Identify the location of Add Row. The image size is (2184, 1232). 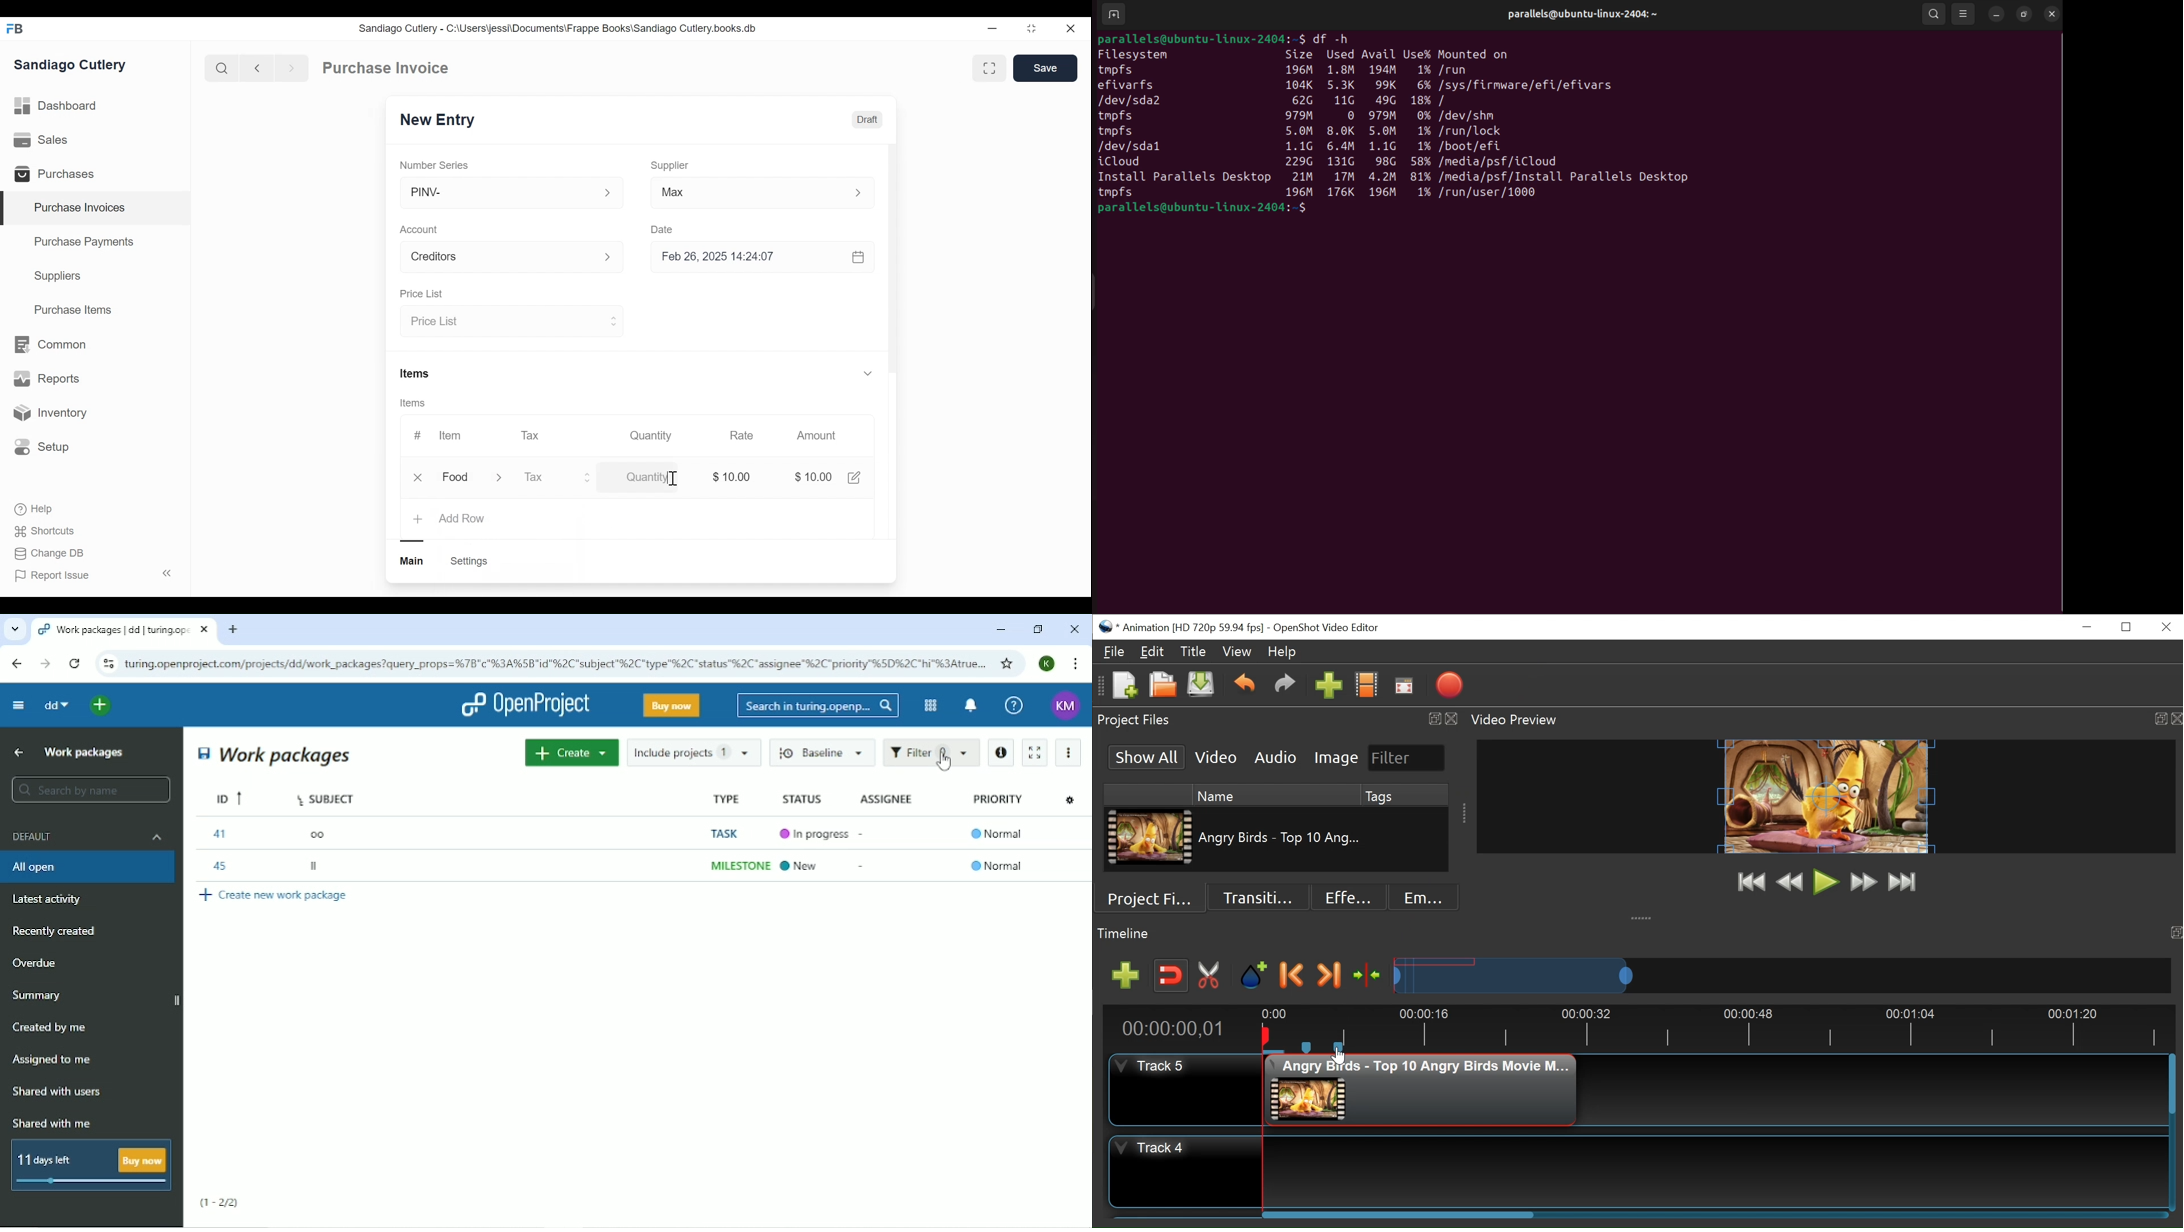
(462, 519).